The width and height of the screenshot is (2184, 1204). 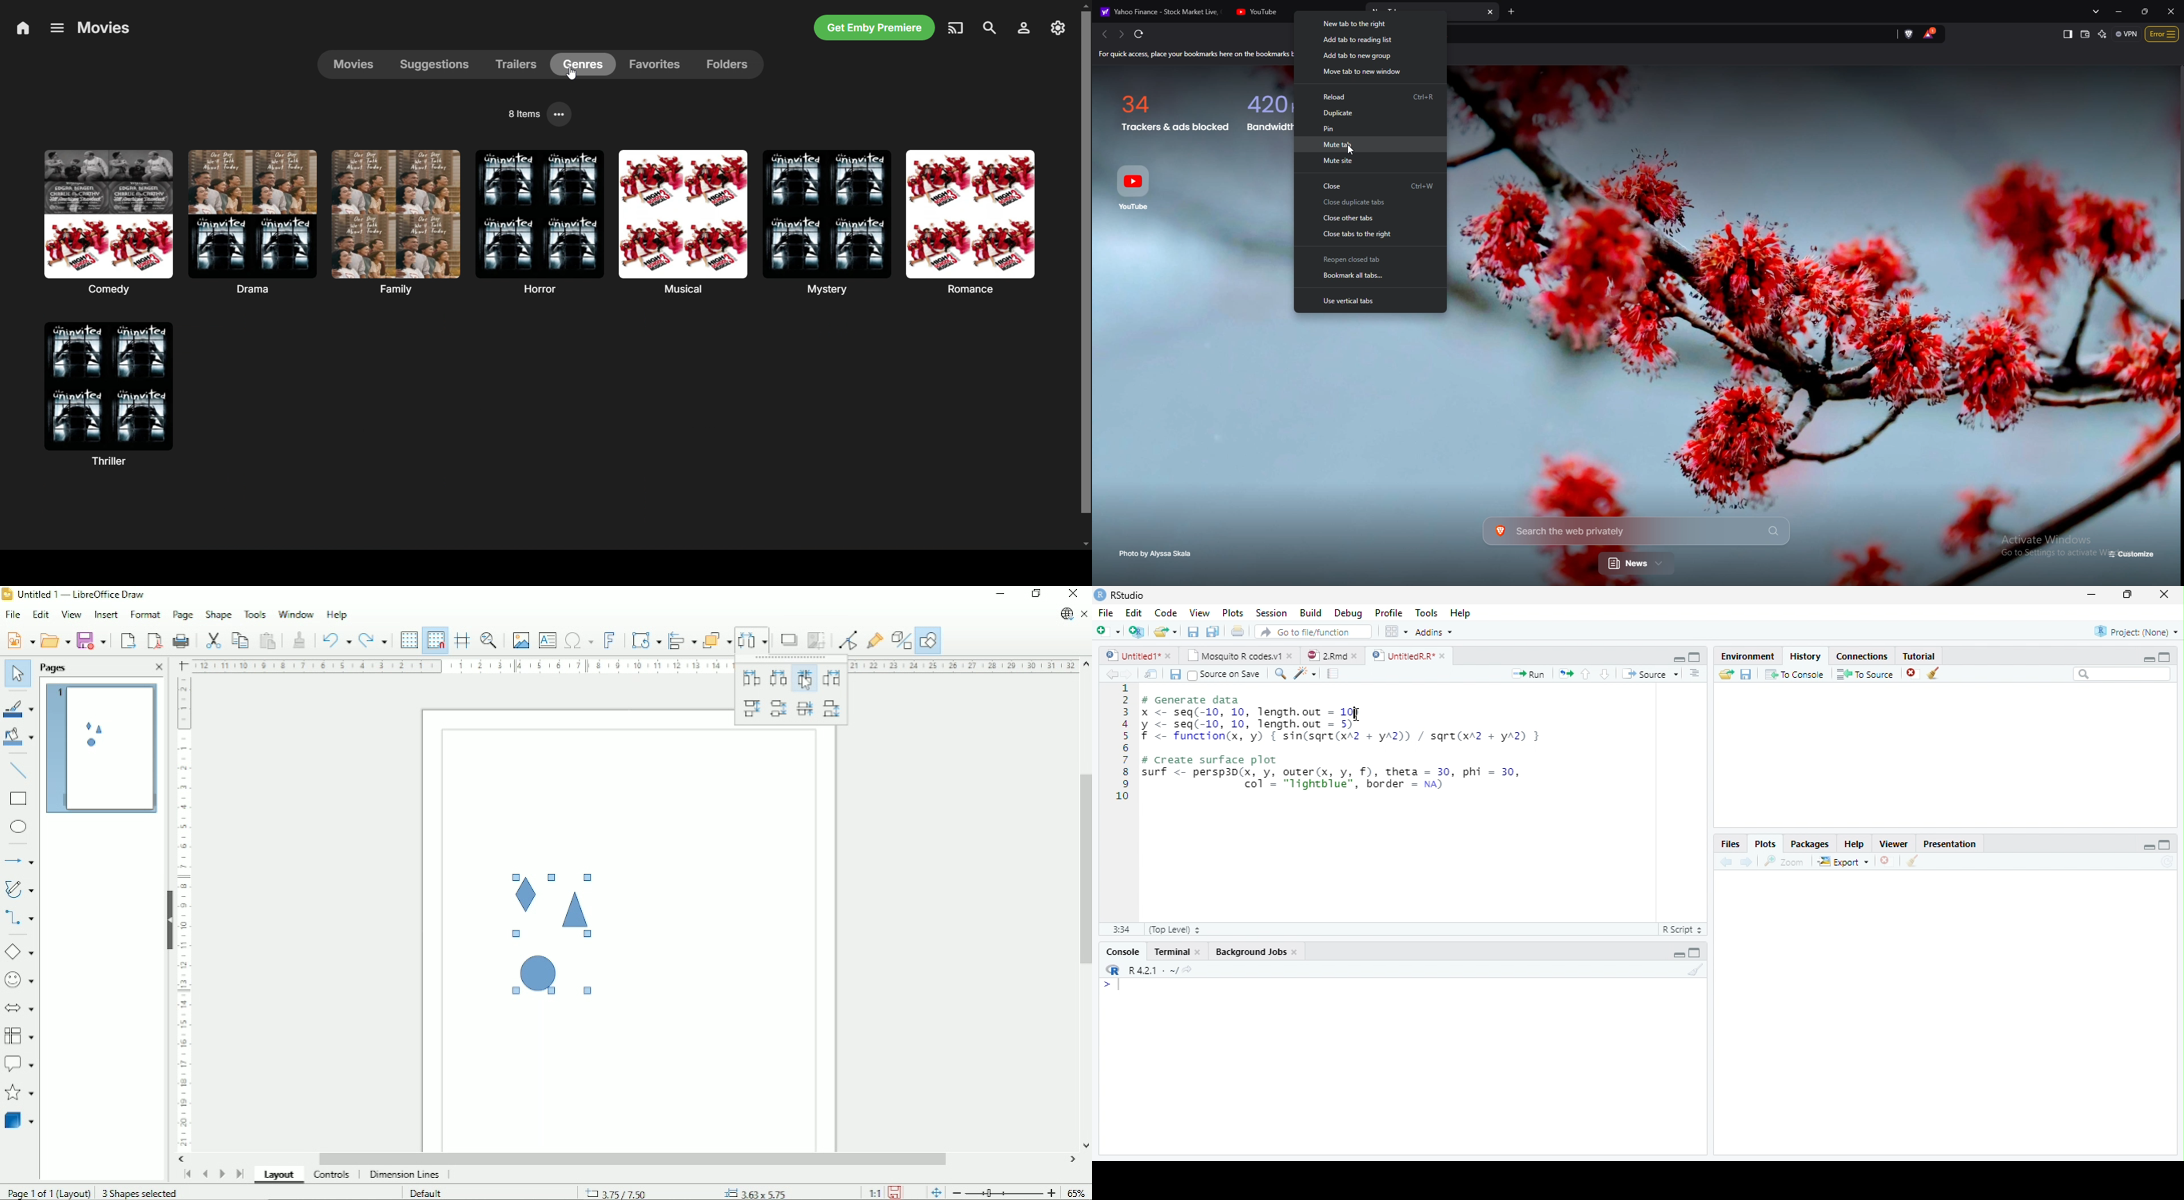 I want to click on Vertical scroll button, so click(x=1086, y=665).